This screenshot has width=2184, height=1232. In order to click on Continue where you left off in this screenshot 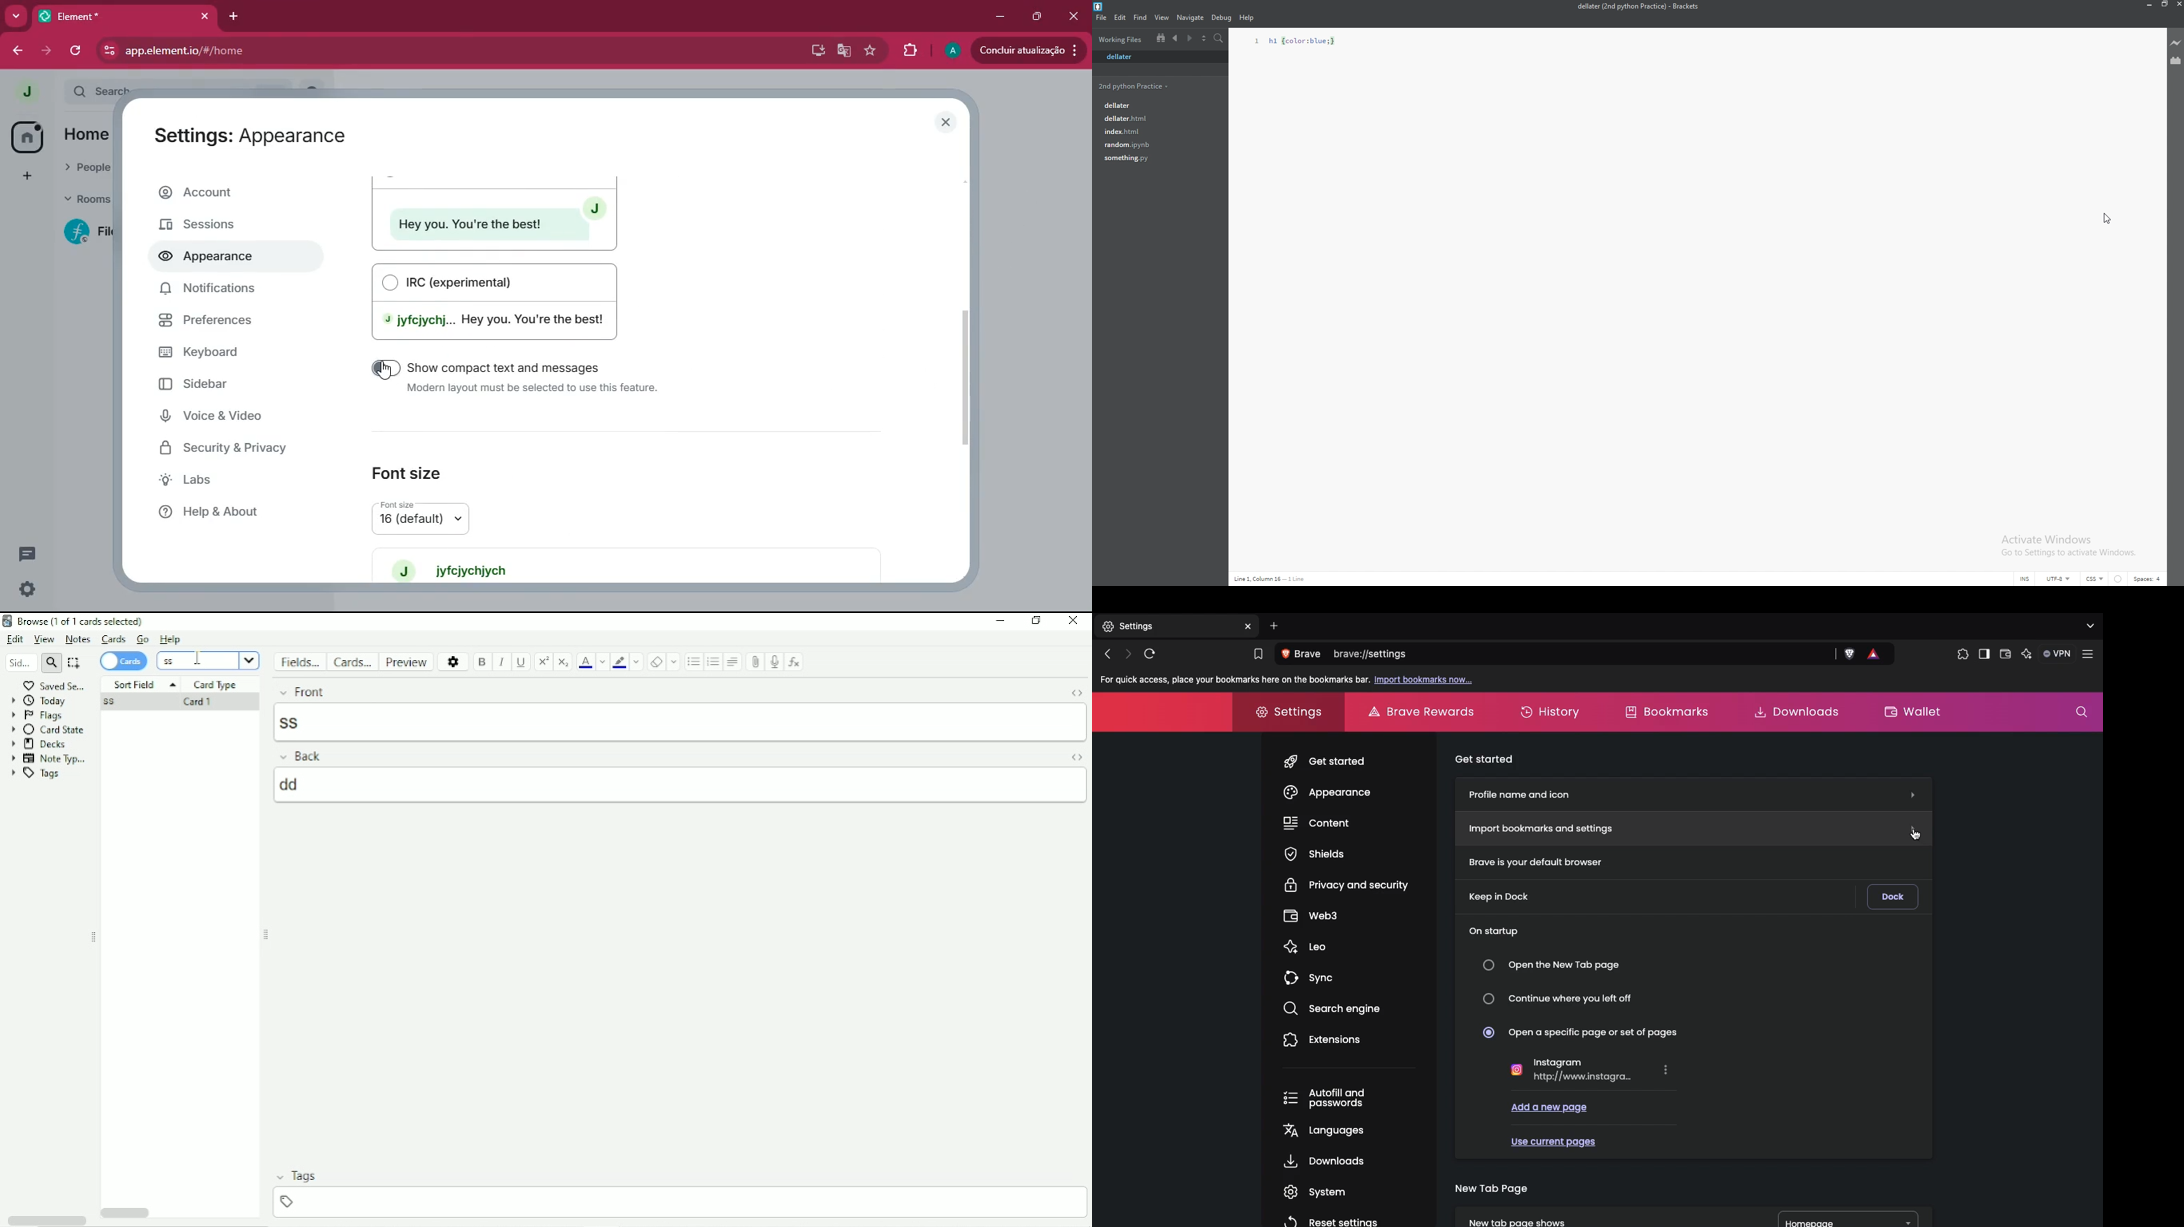, I will do `click(1563, 999)`.